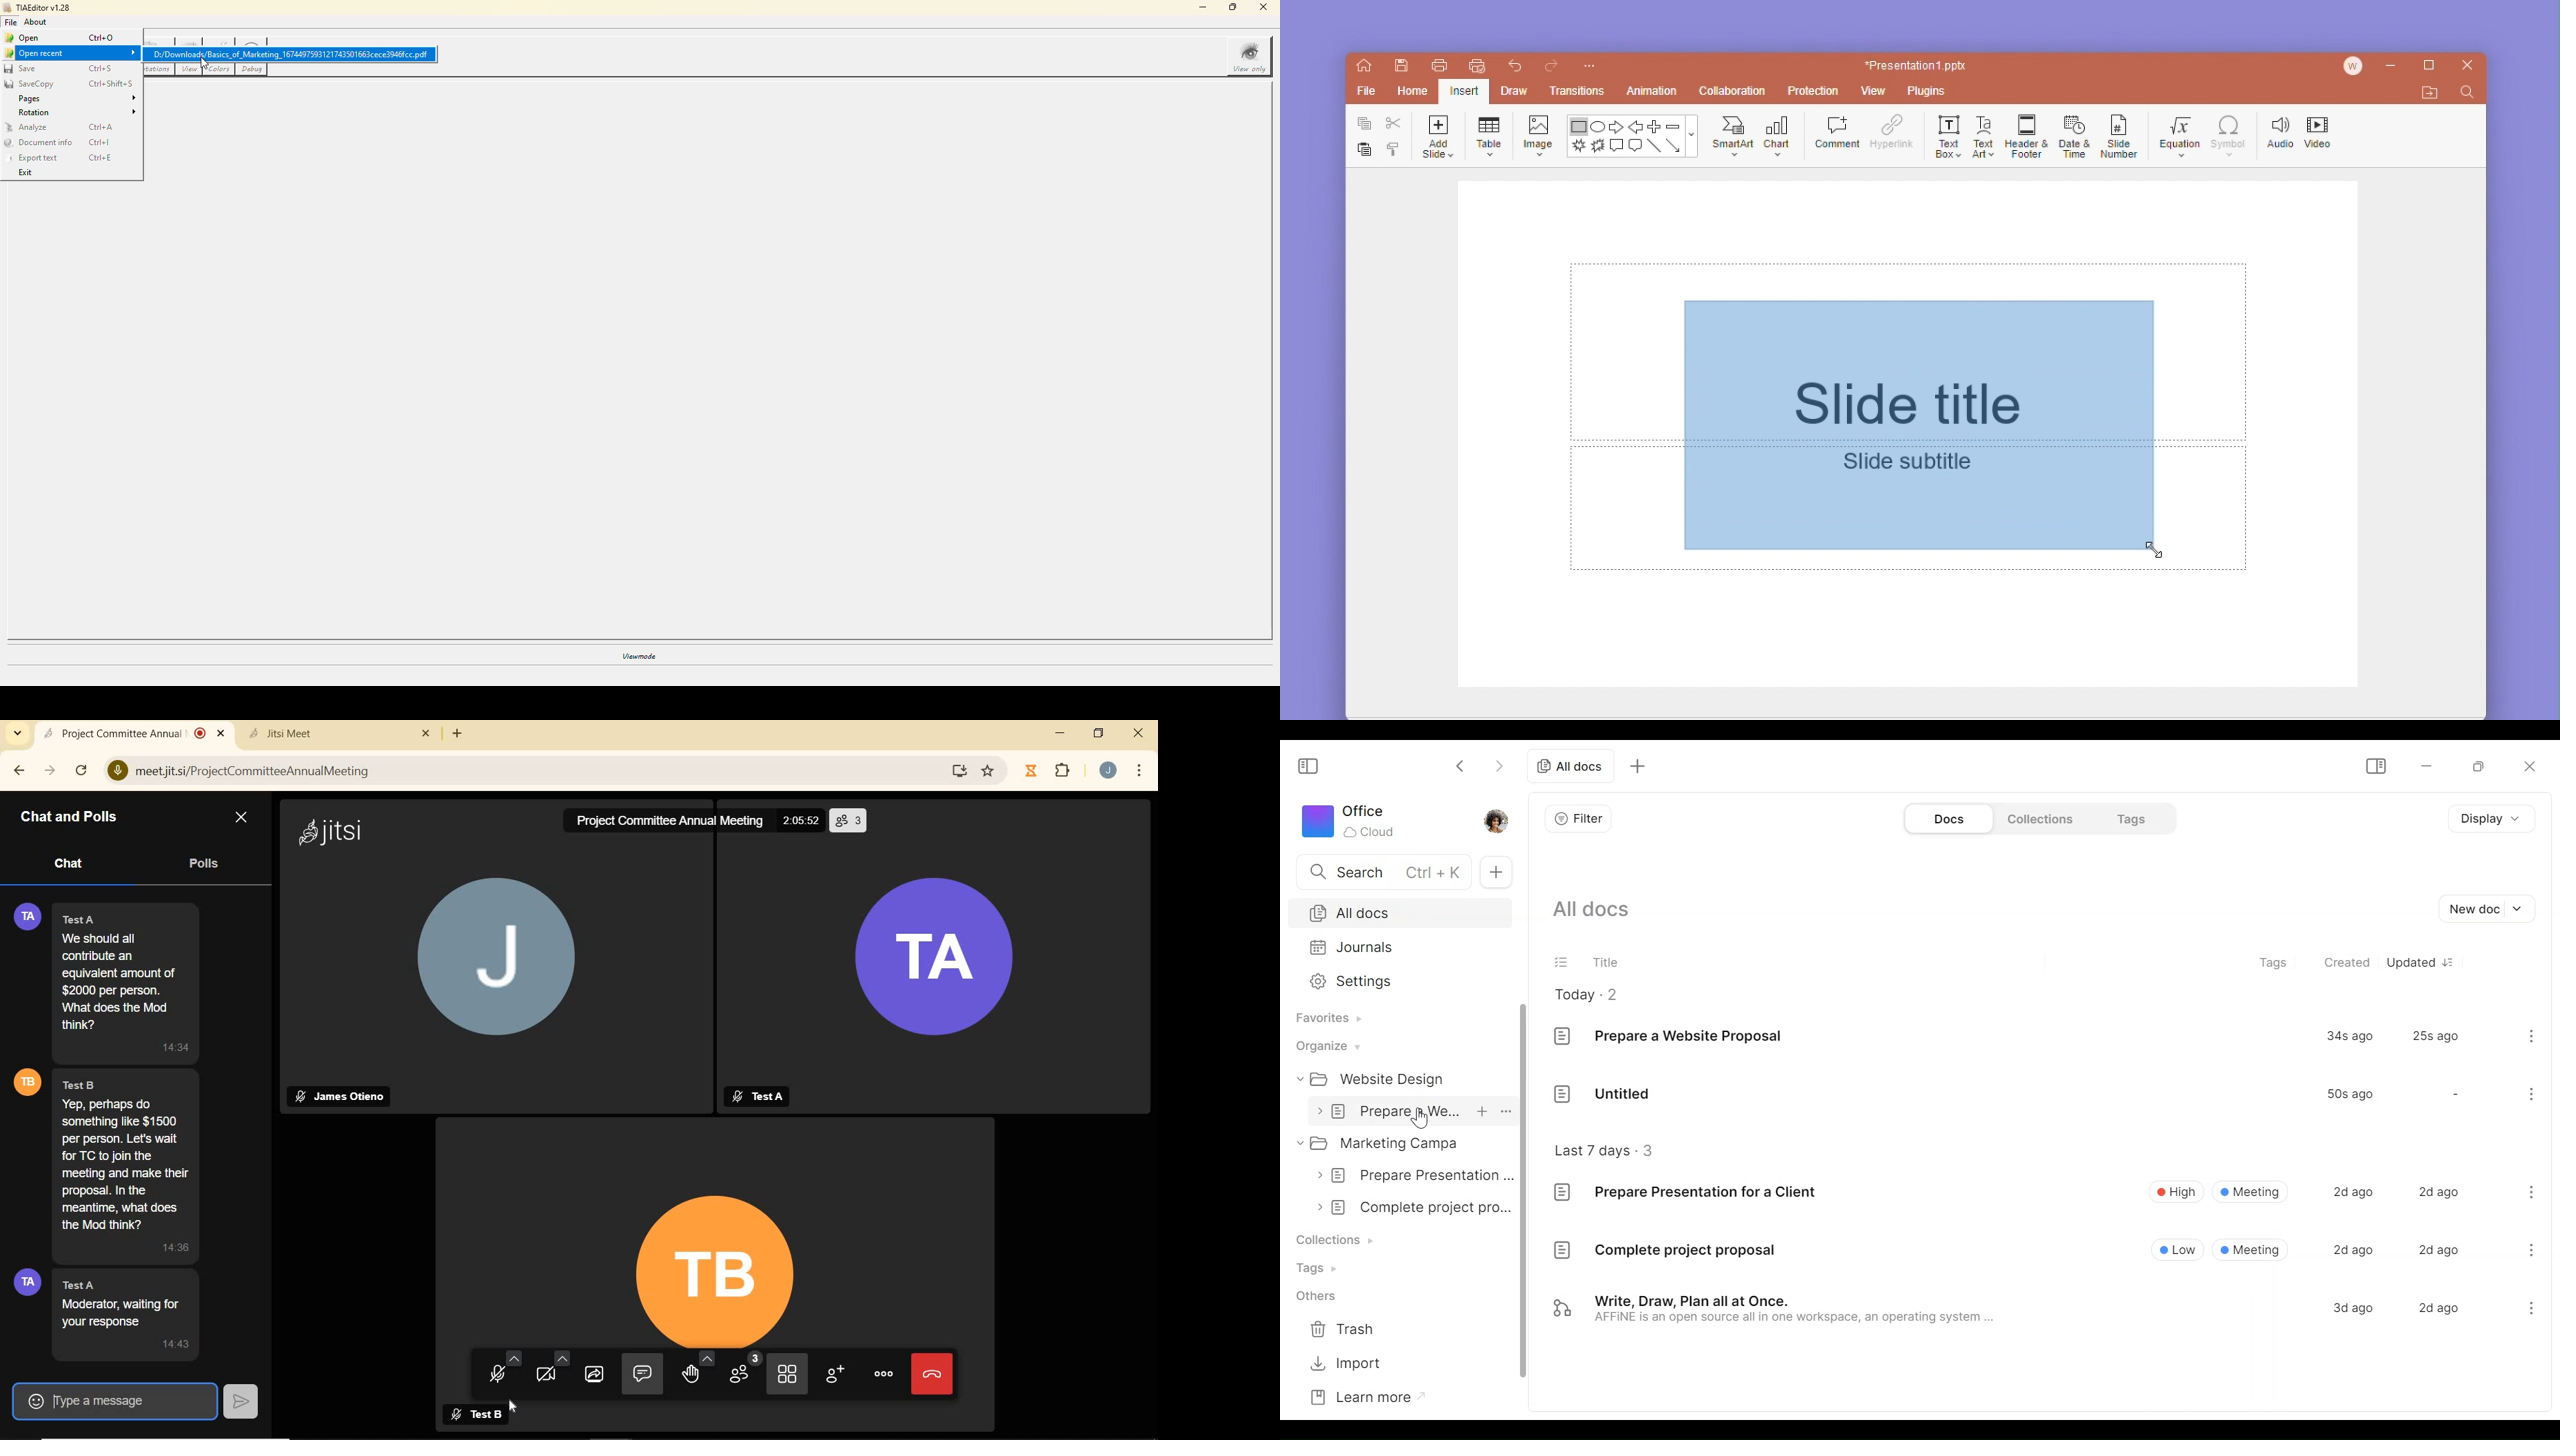  I want to click on Sender Name - Test A, so click(90, 919).